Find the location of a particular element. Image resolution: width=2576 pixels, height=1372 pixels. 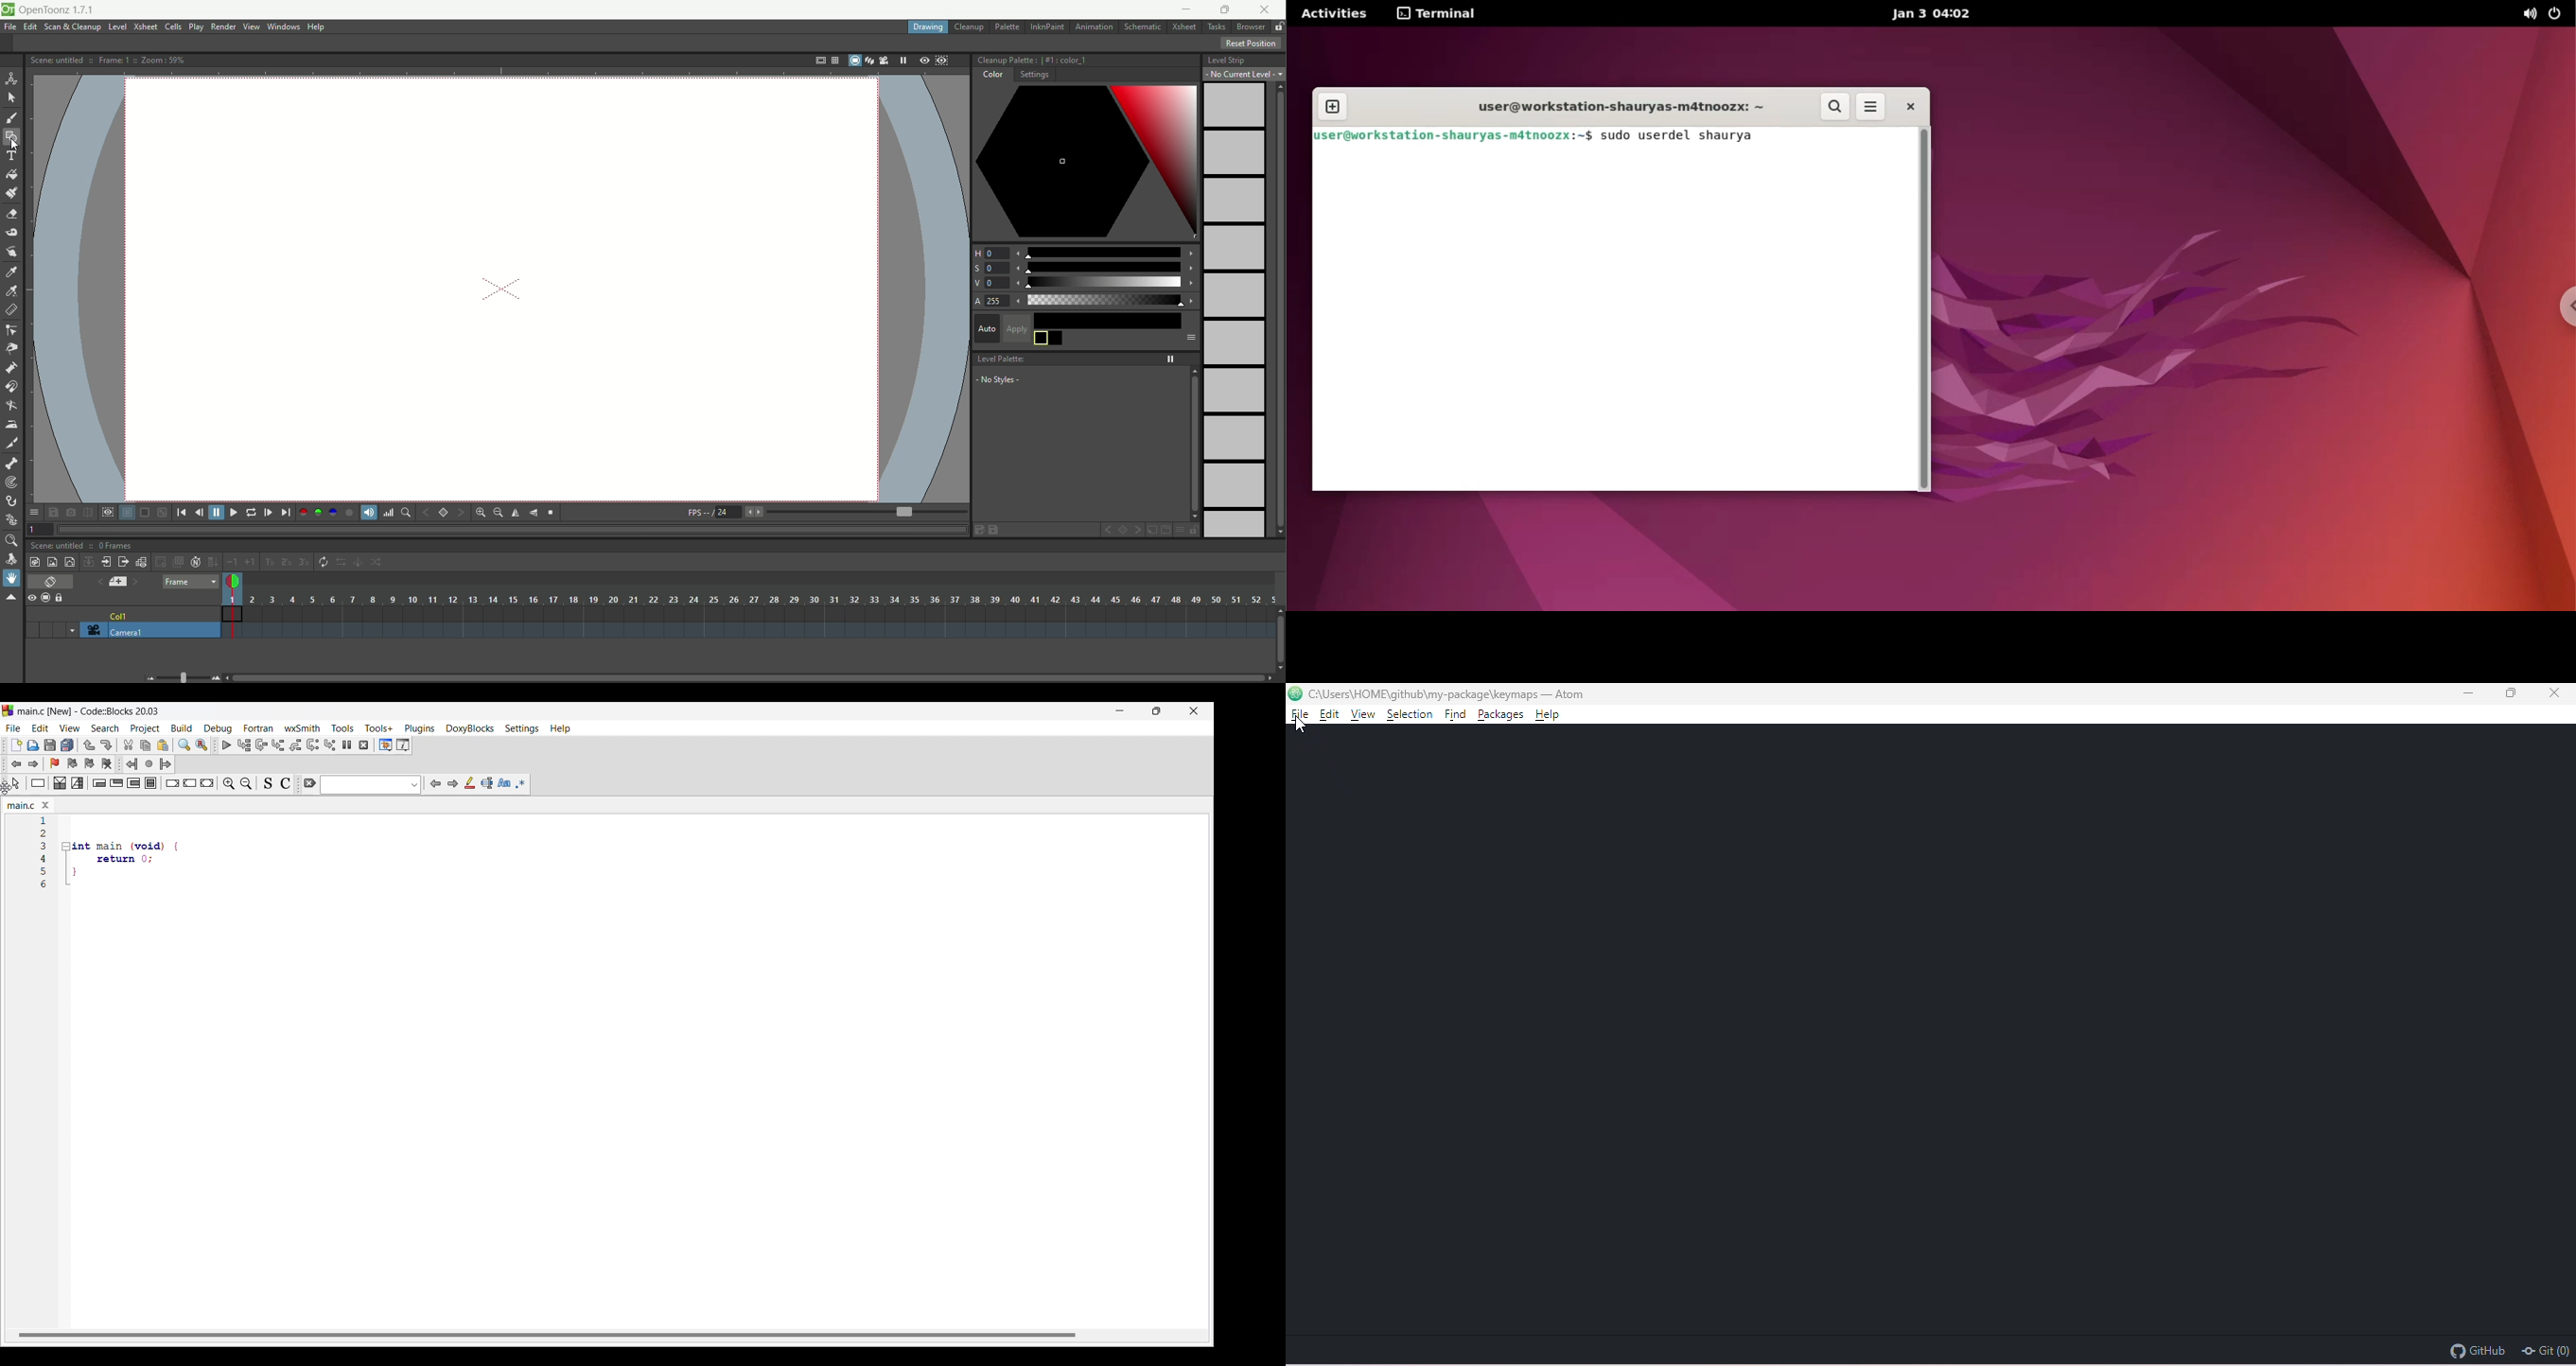

Show in smaller tab is located at coordinates (1157, 711).